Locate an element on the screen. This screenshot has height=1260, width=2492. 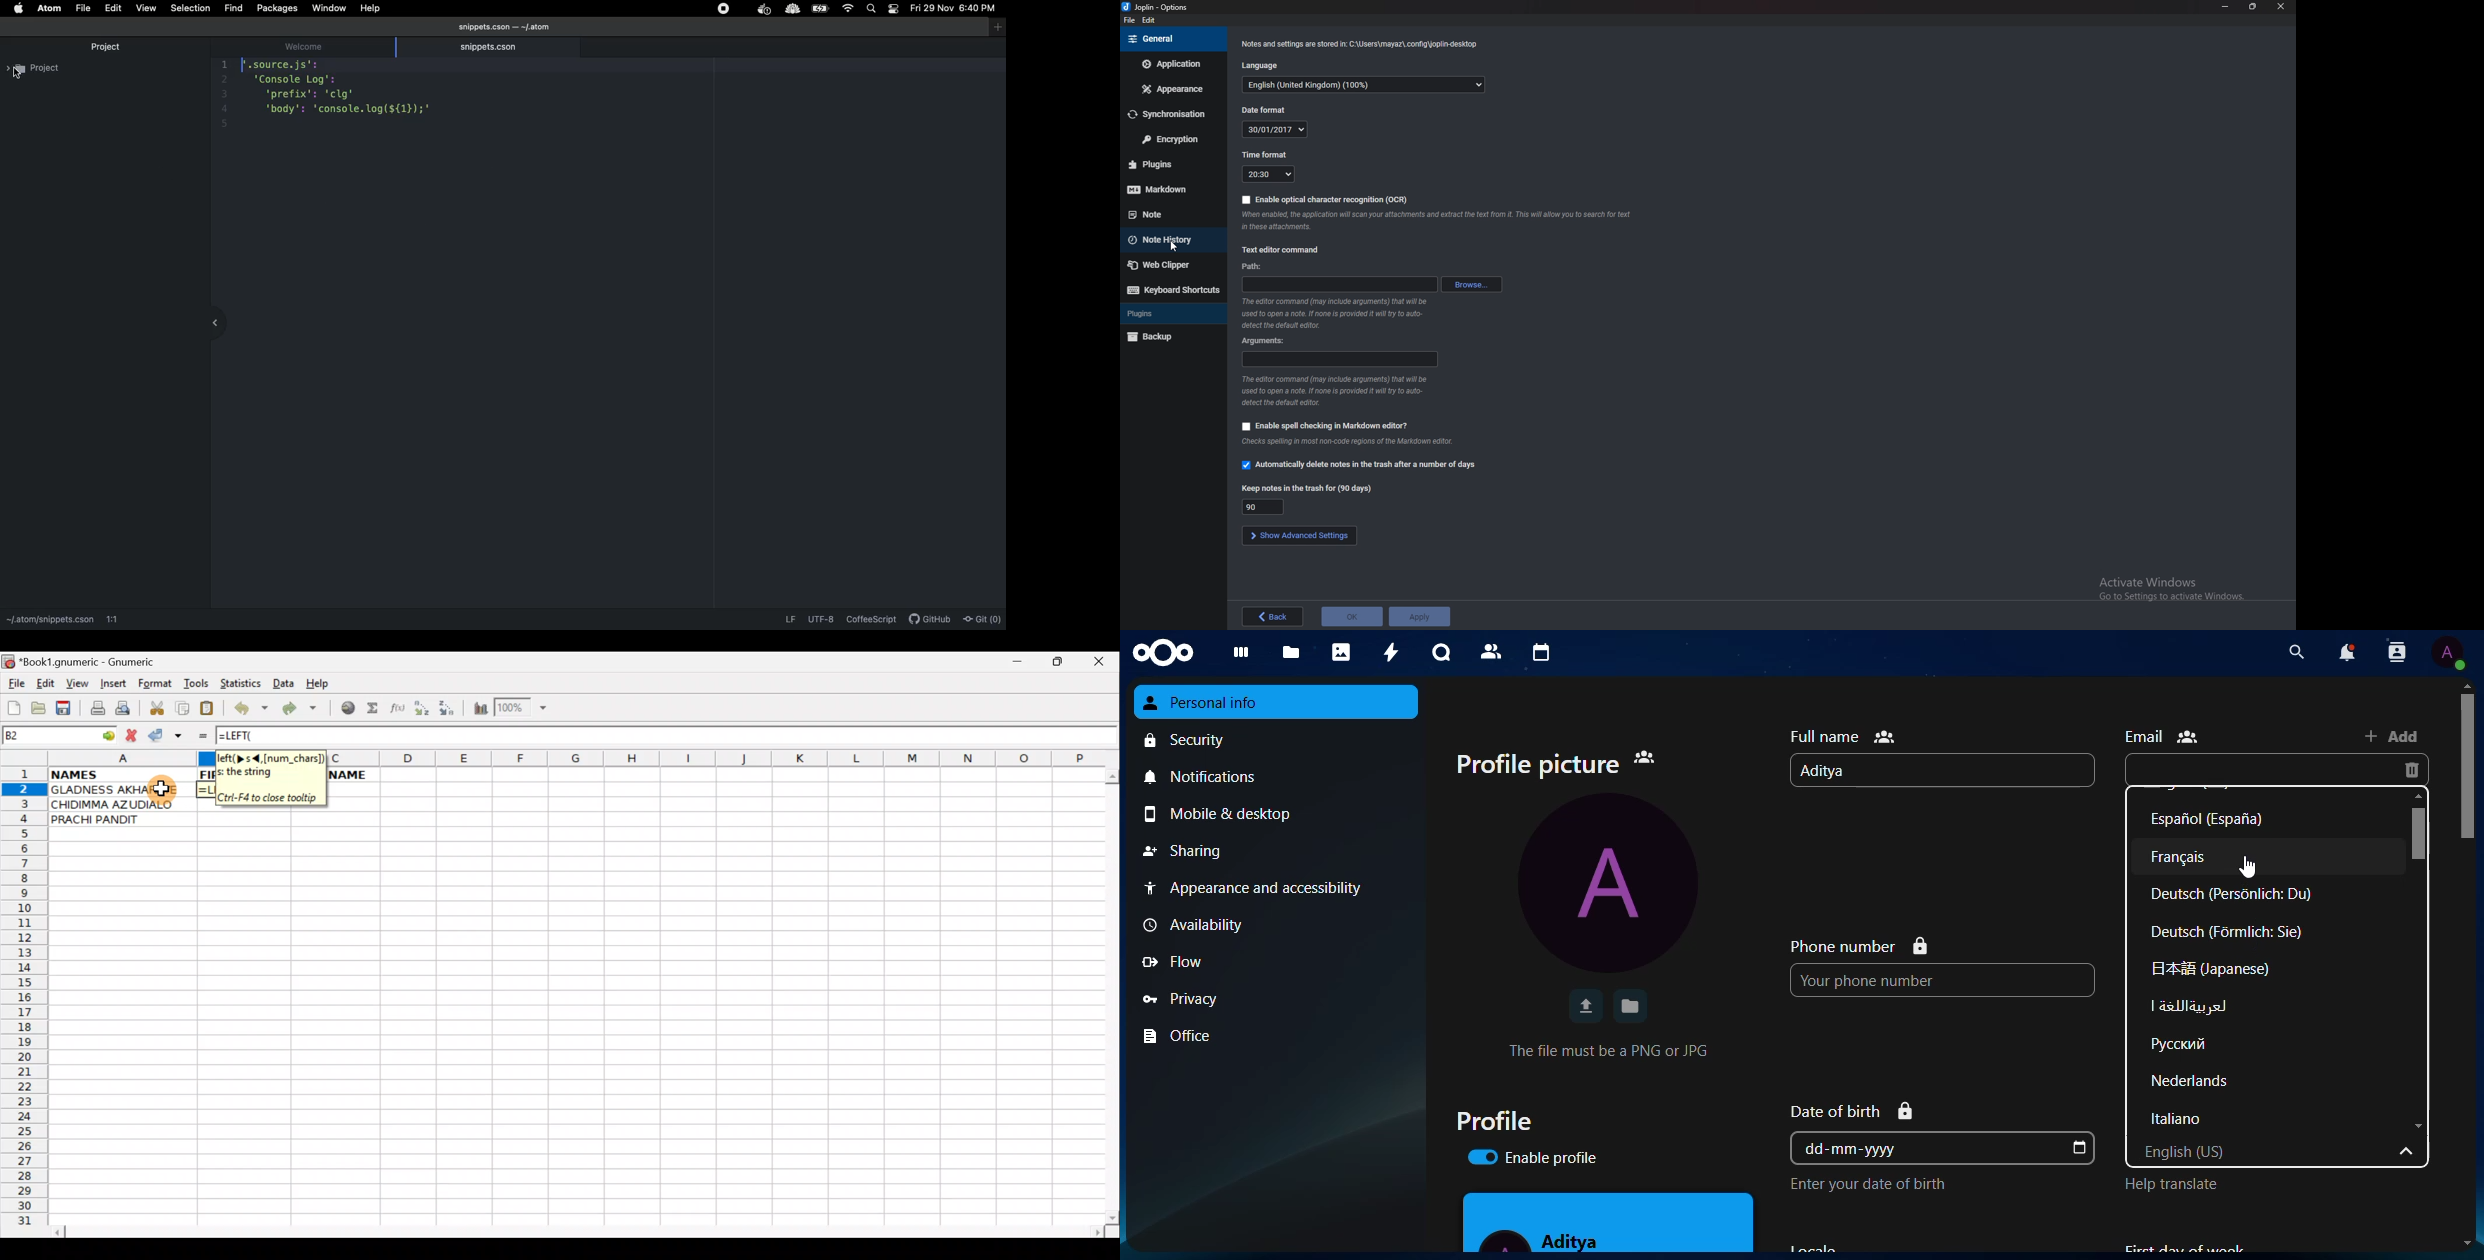
Language is located at coordinates (1268, 66).